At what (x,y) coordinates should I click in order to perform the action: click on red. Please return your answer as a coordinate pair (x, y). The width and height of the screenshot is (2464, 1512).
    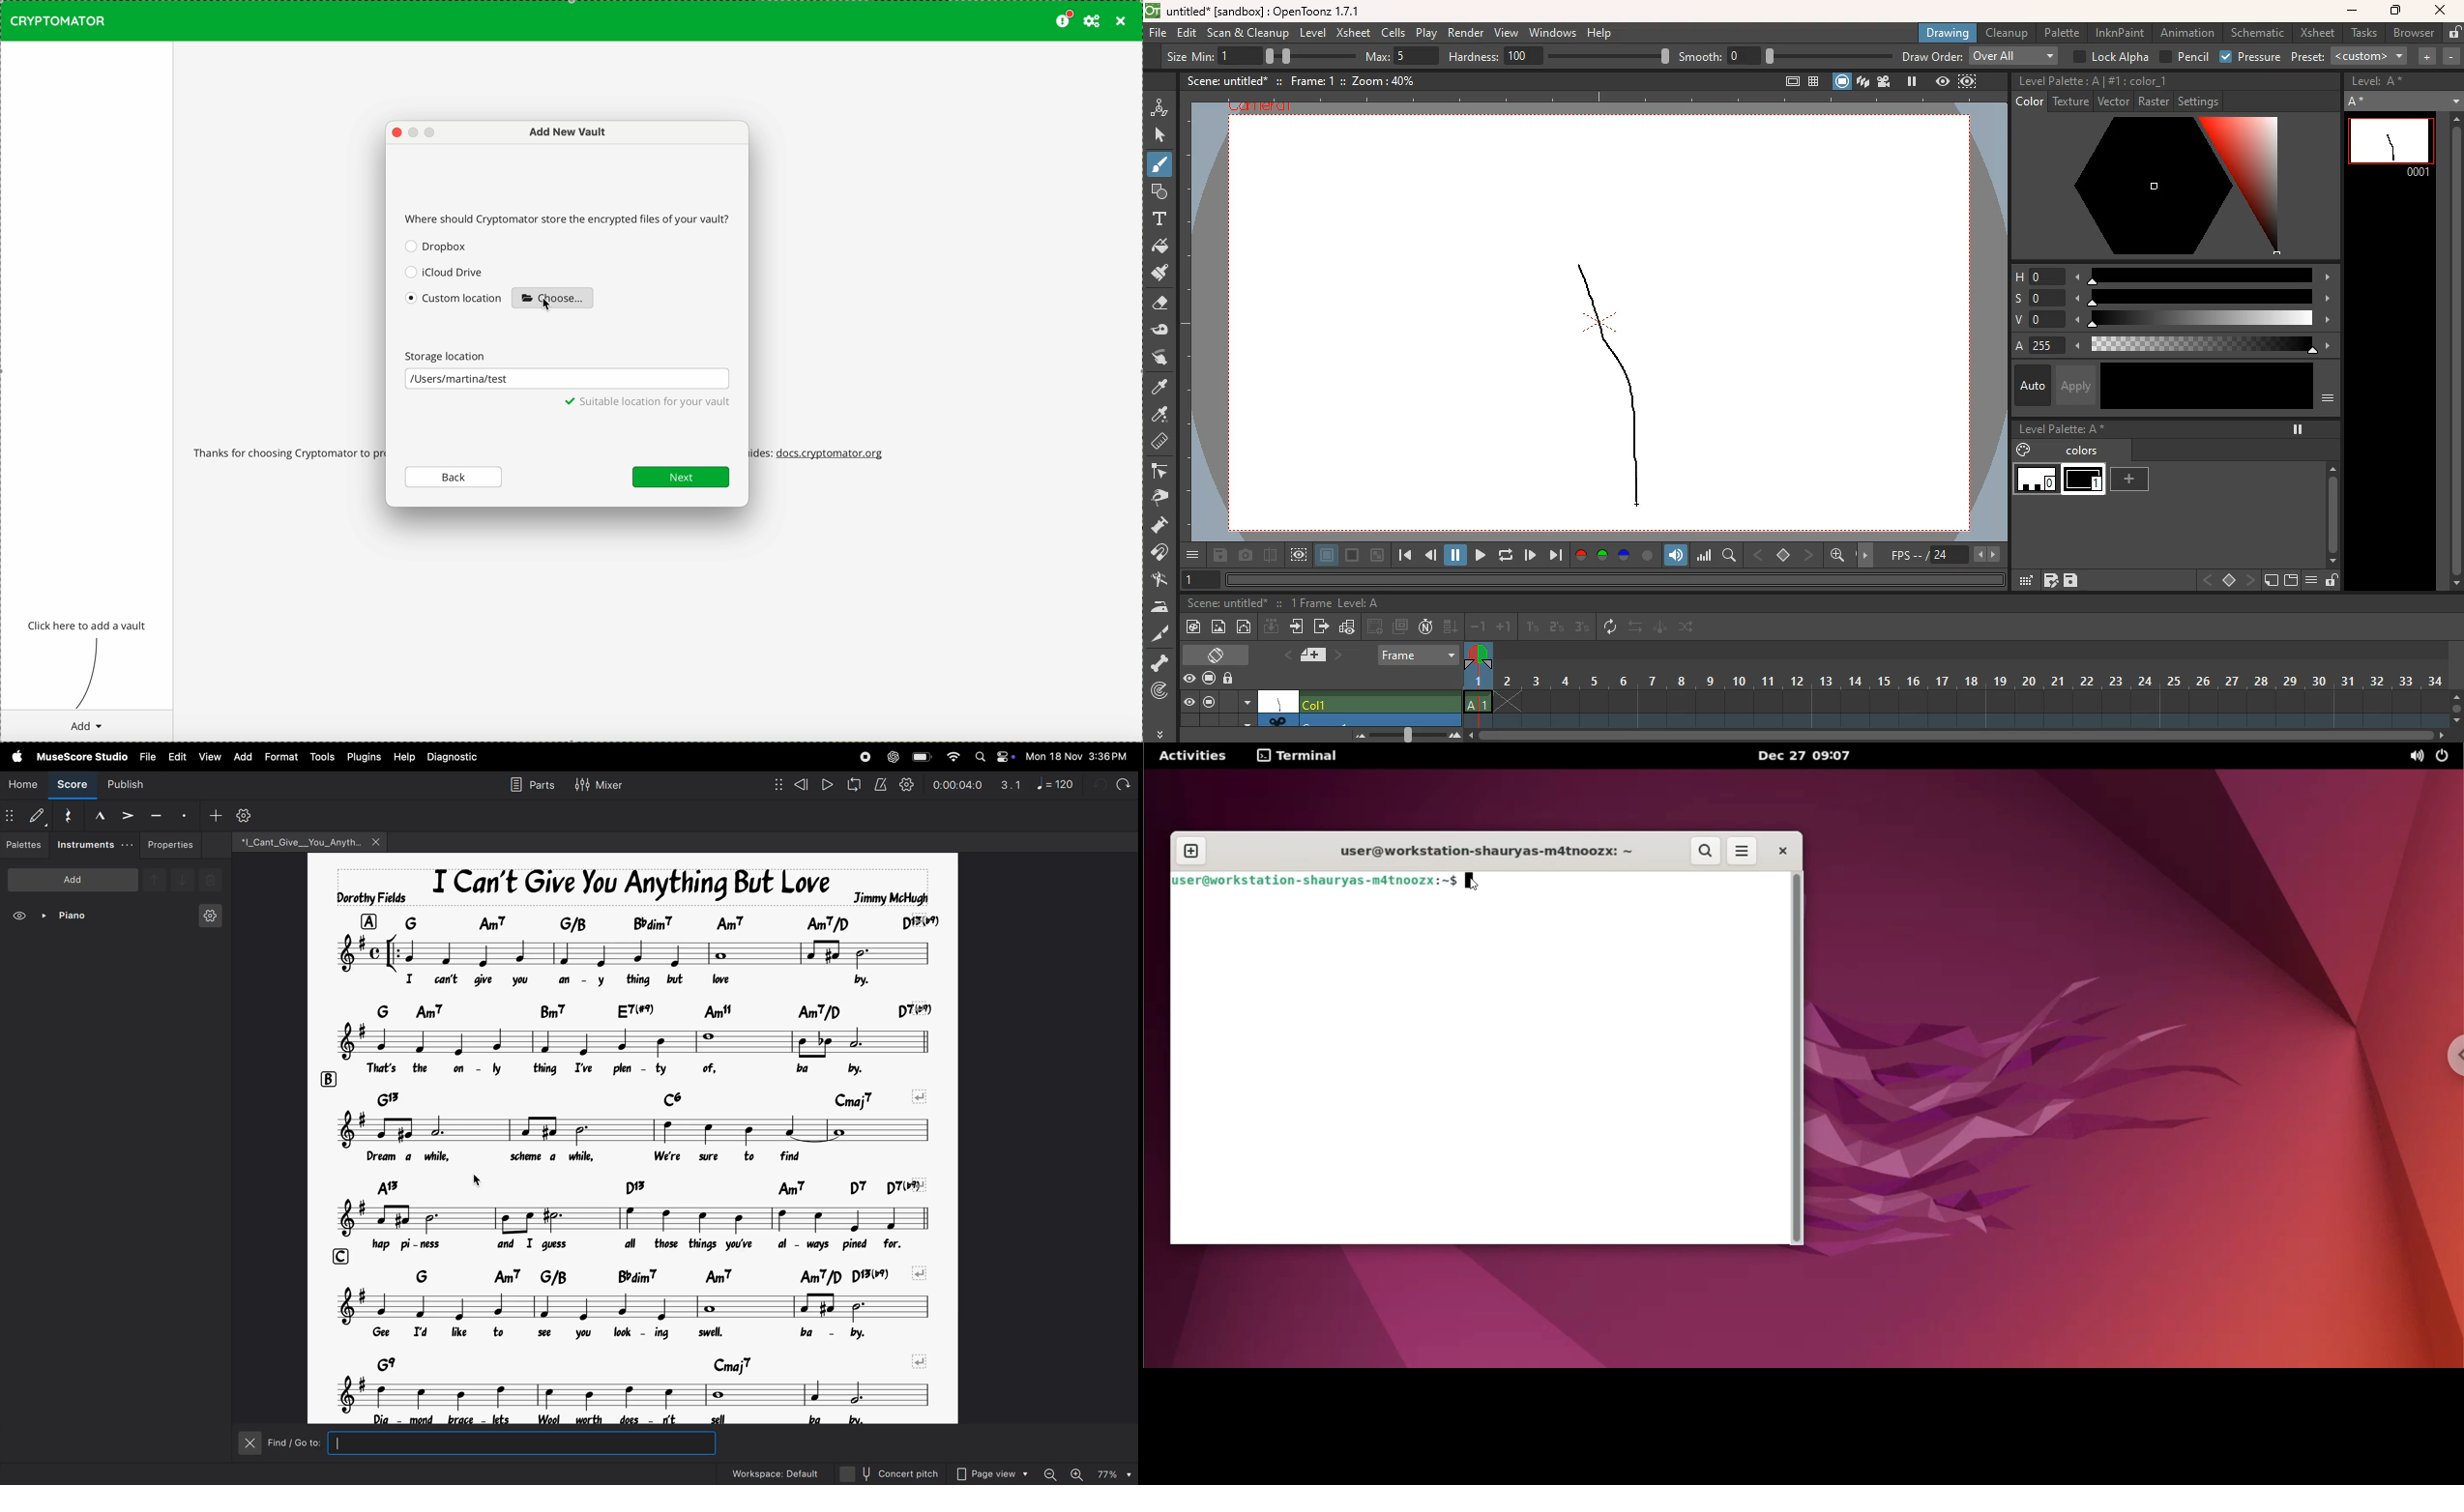
    Looking at the image, I should click on (1580, 555).